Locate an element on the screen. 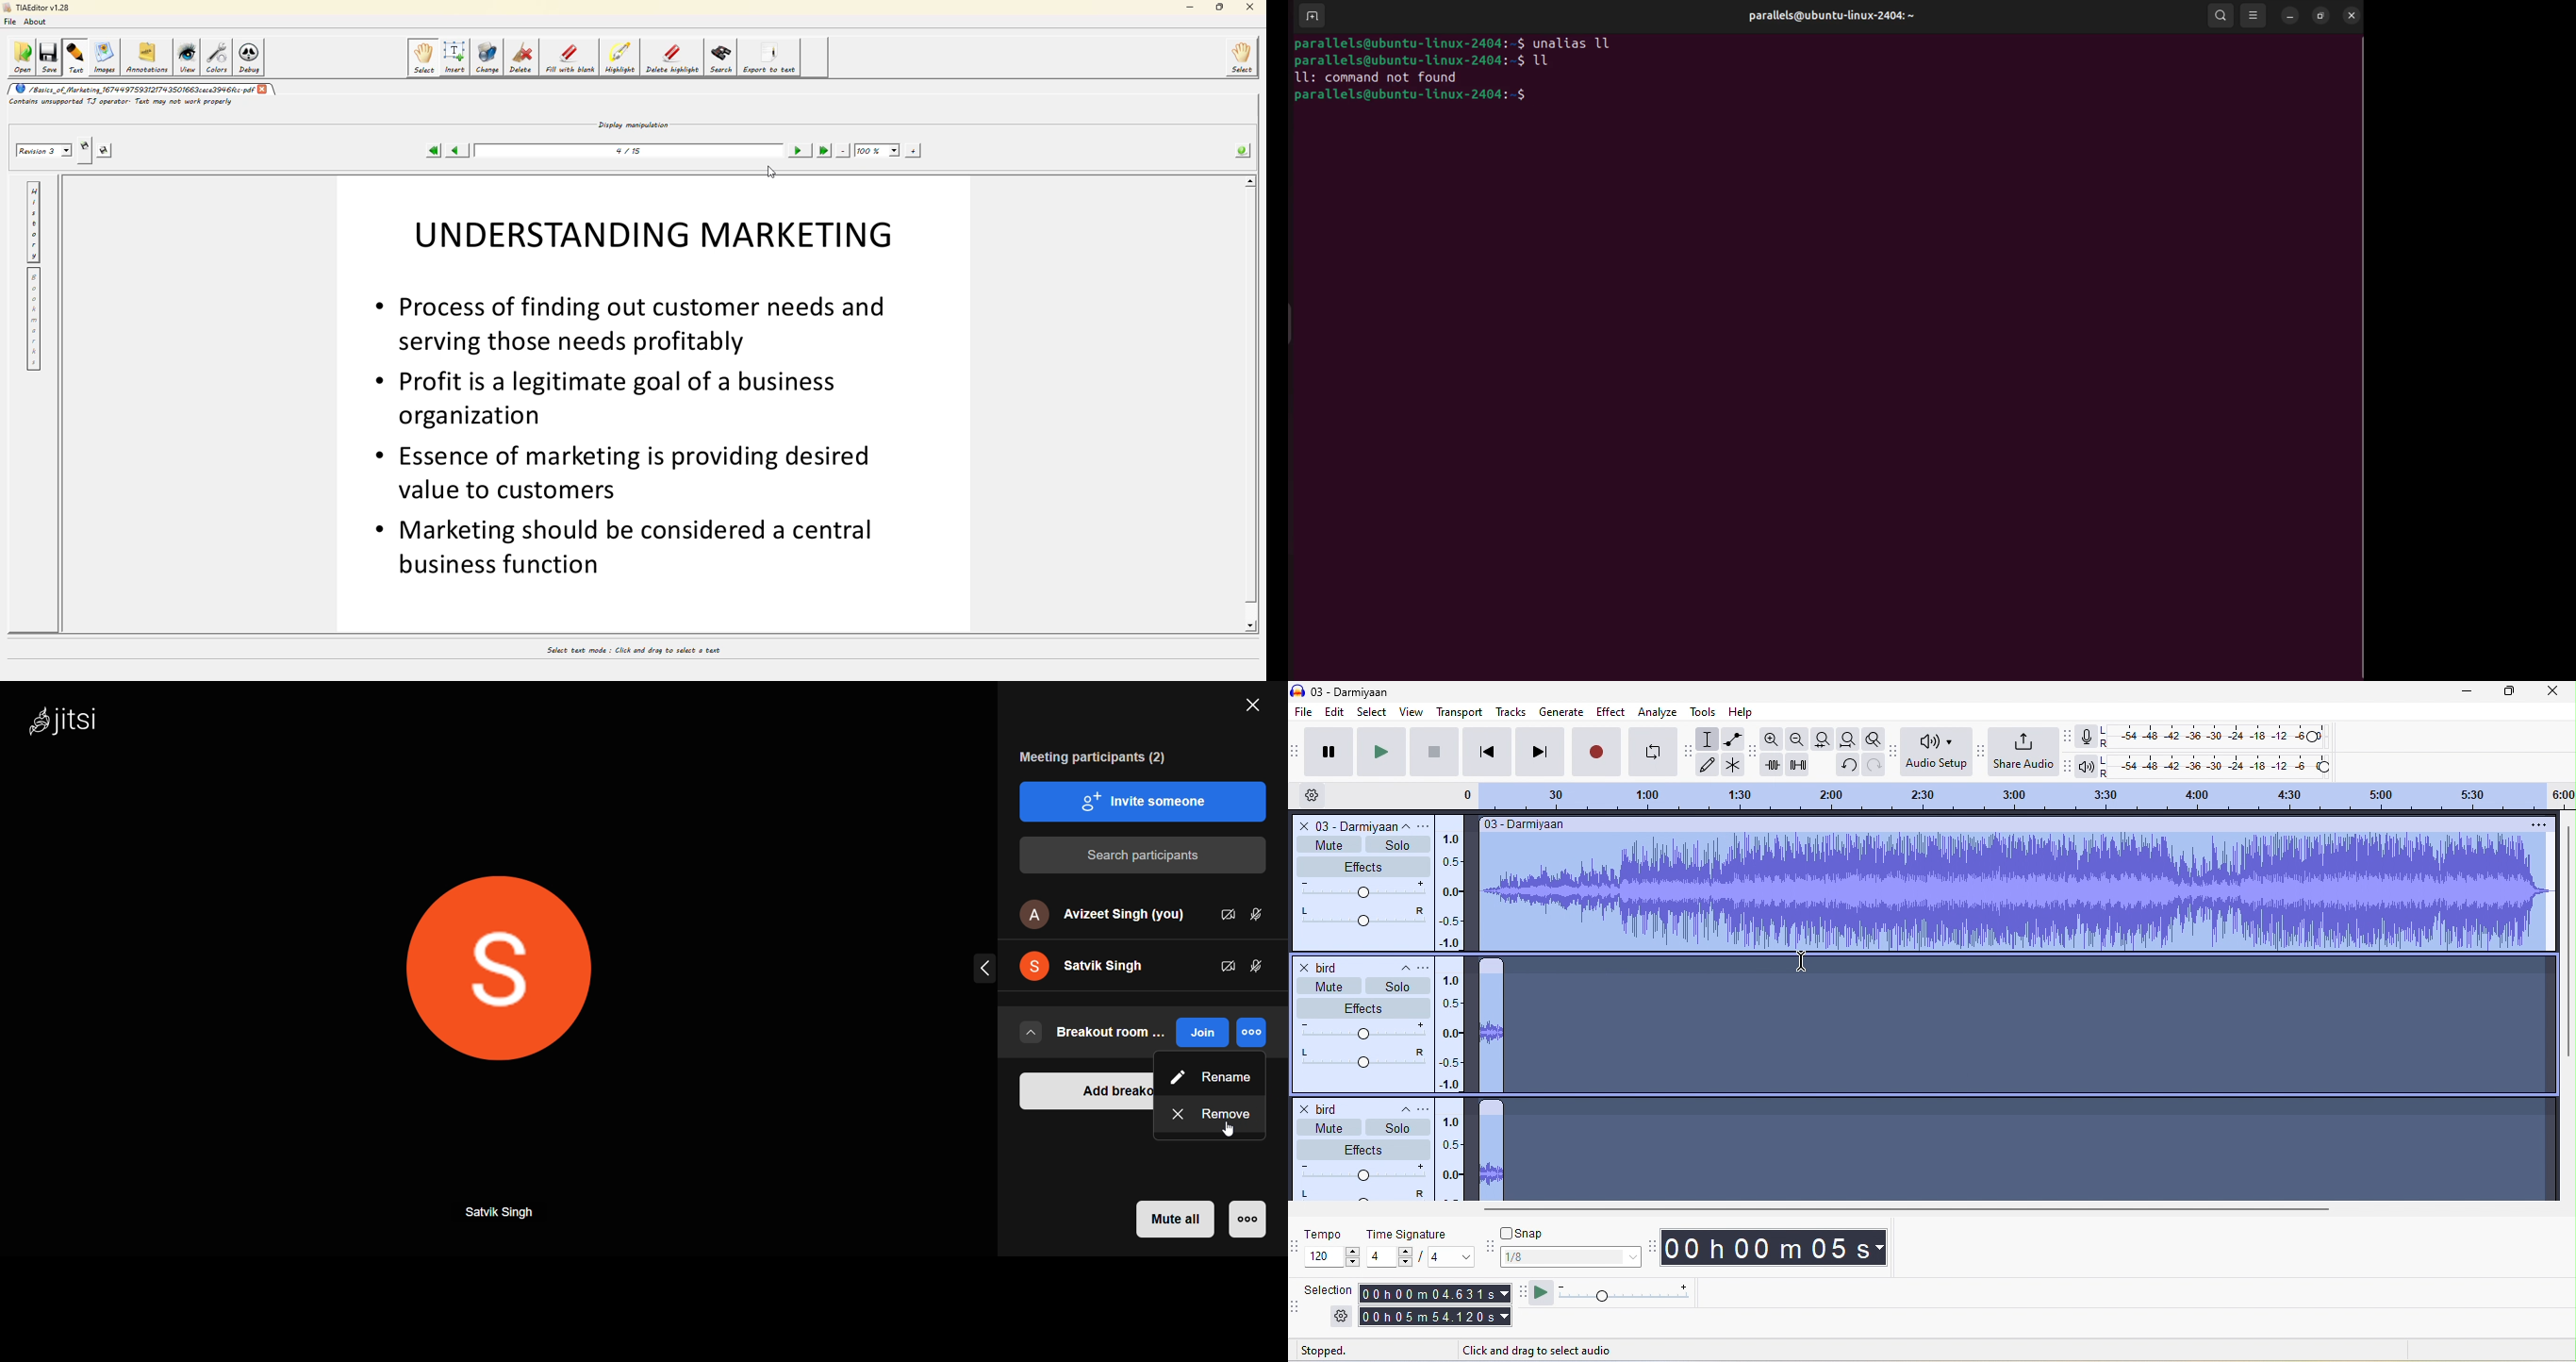 The width and height of the screenshot is (2576, 1372). mute is located at coordinates (1329, 841).